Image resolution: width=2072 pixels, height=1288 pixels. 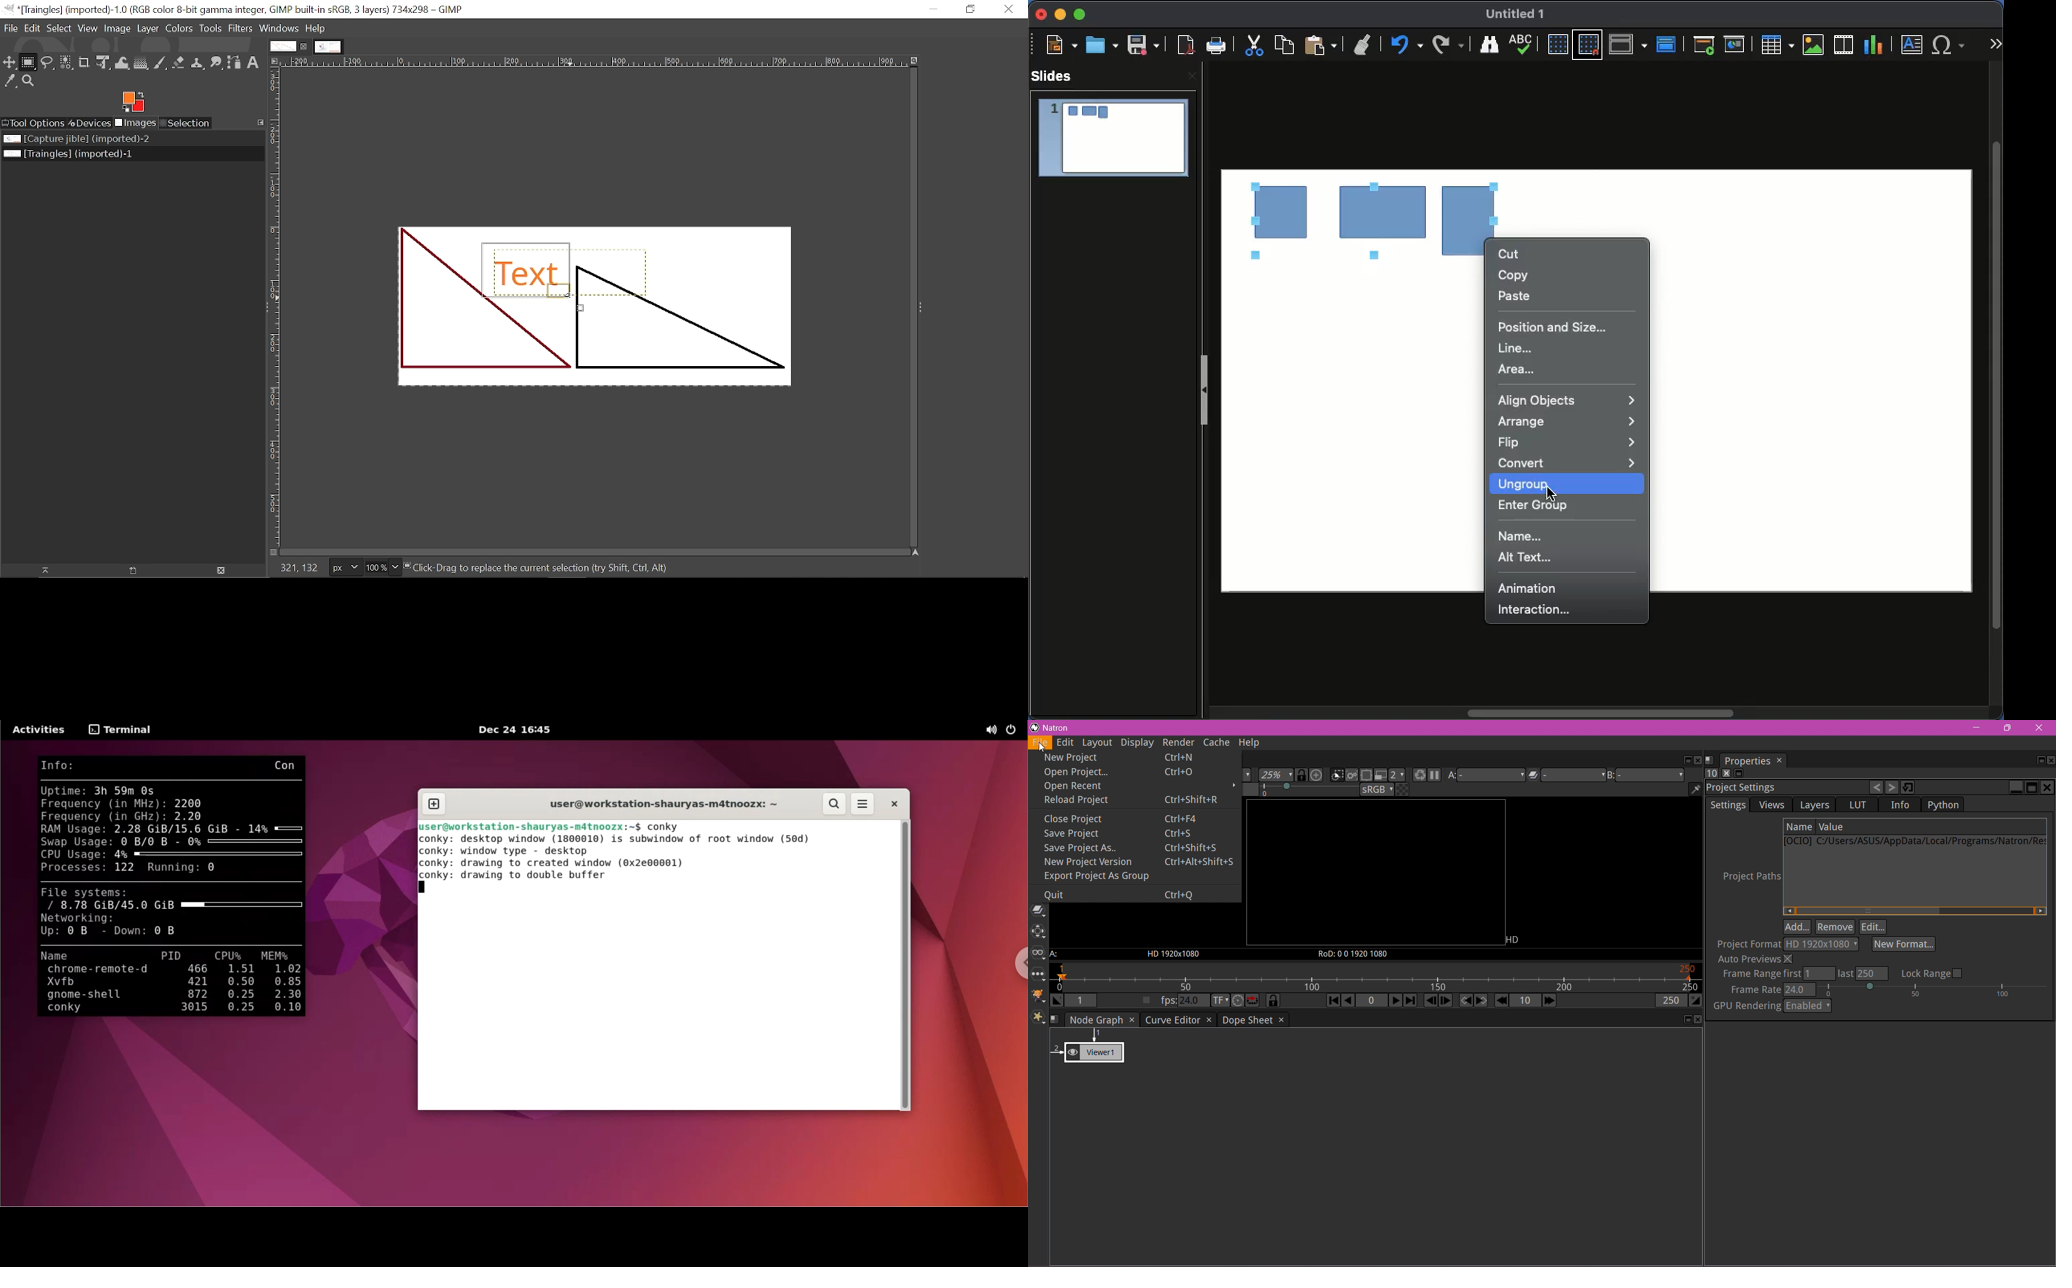 I want to click on Free select, so click(x=48, y=62).